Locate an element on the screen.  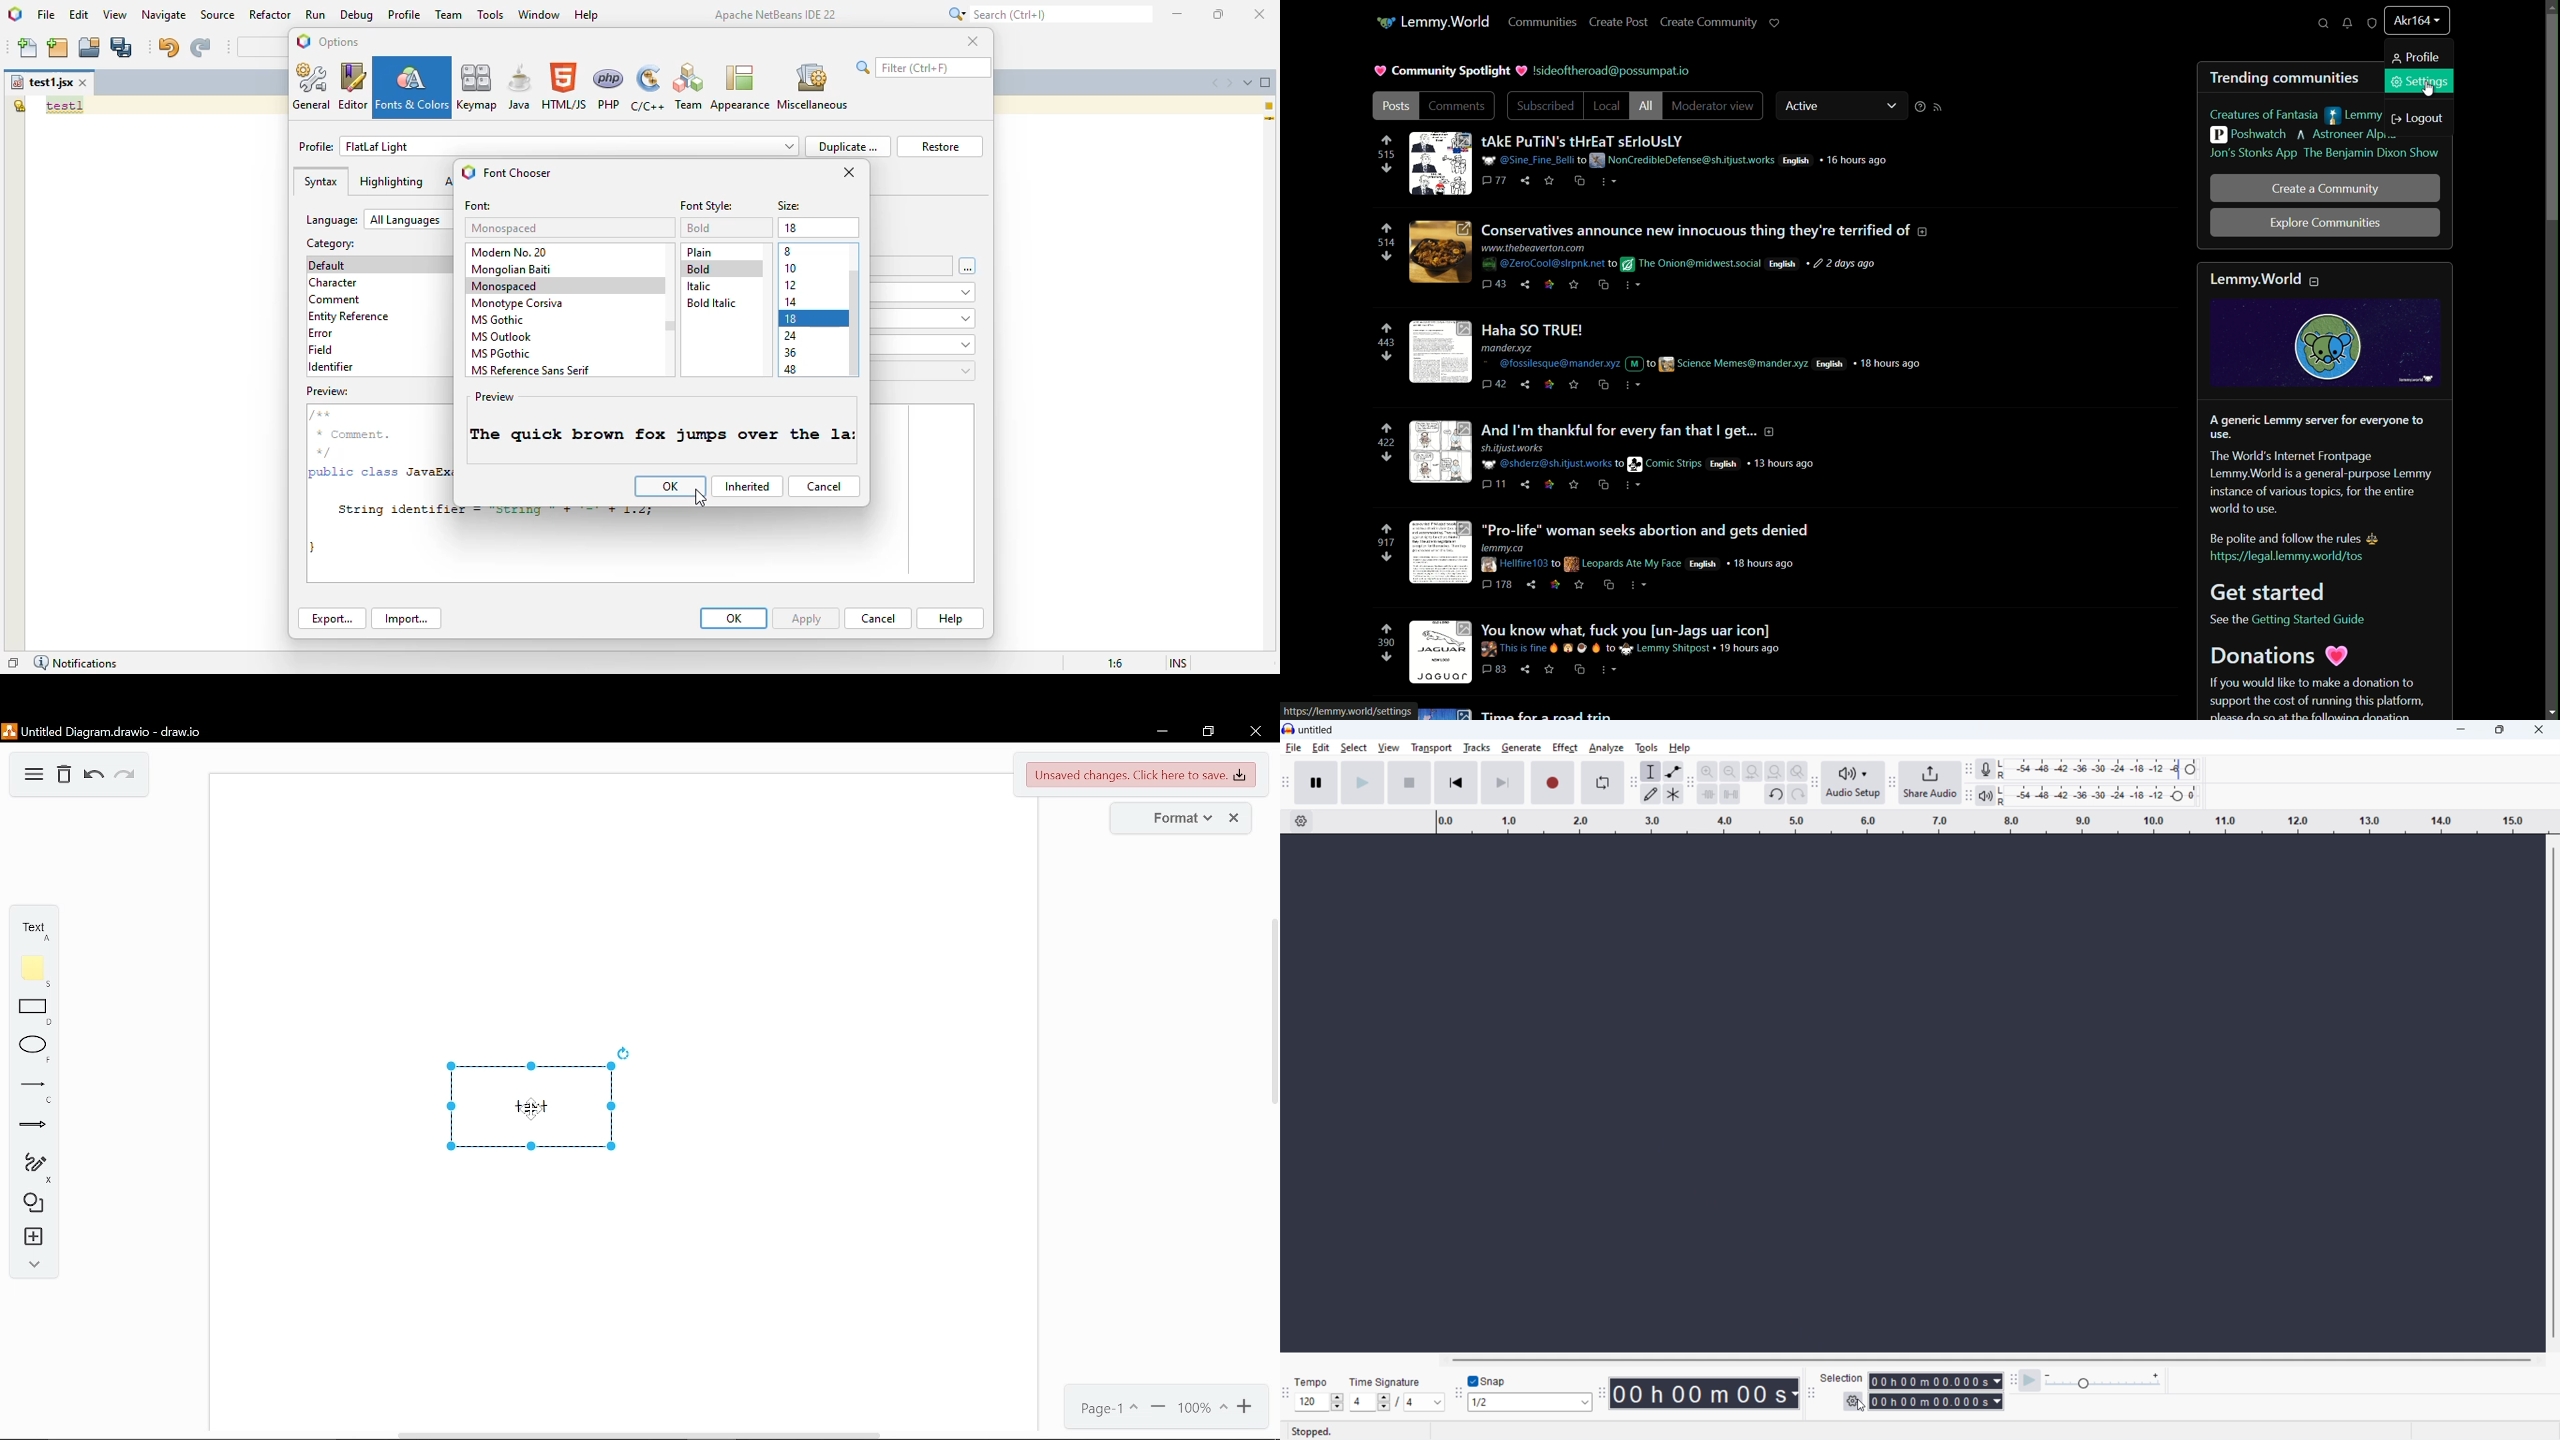
create post is located at coordinates (1619, 23).